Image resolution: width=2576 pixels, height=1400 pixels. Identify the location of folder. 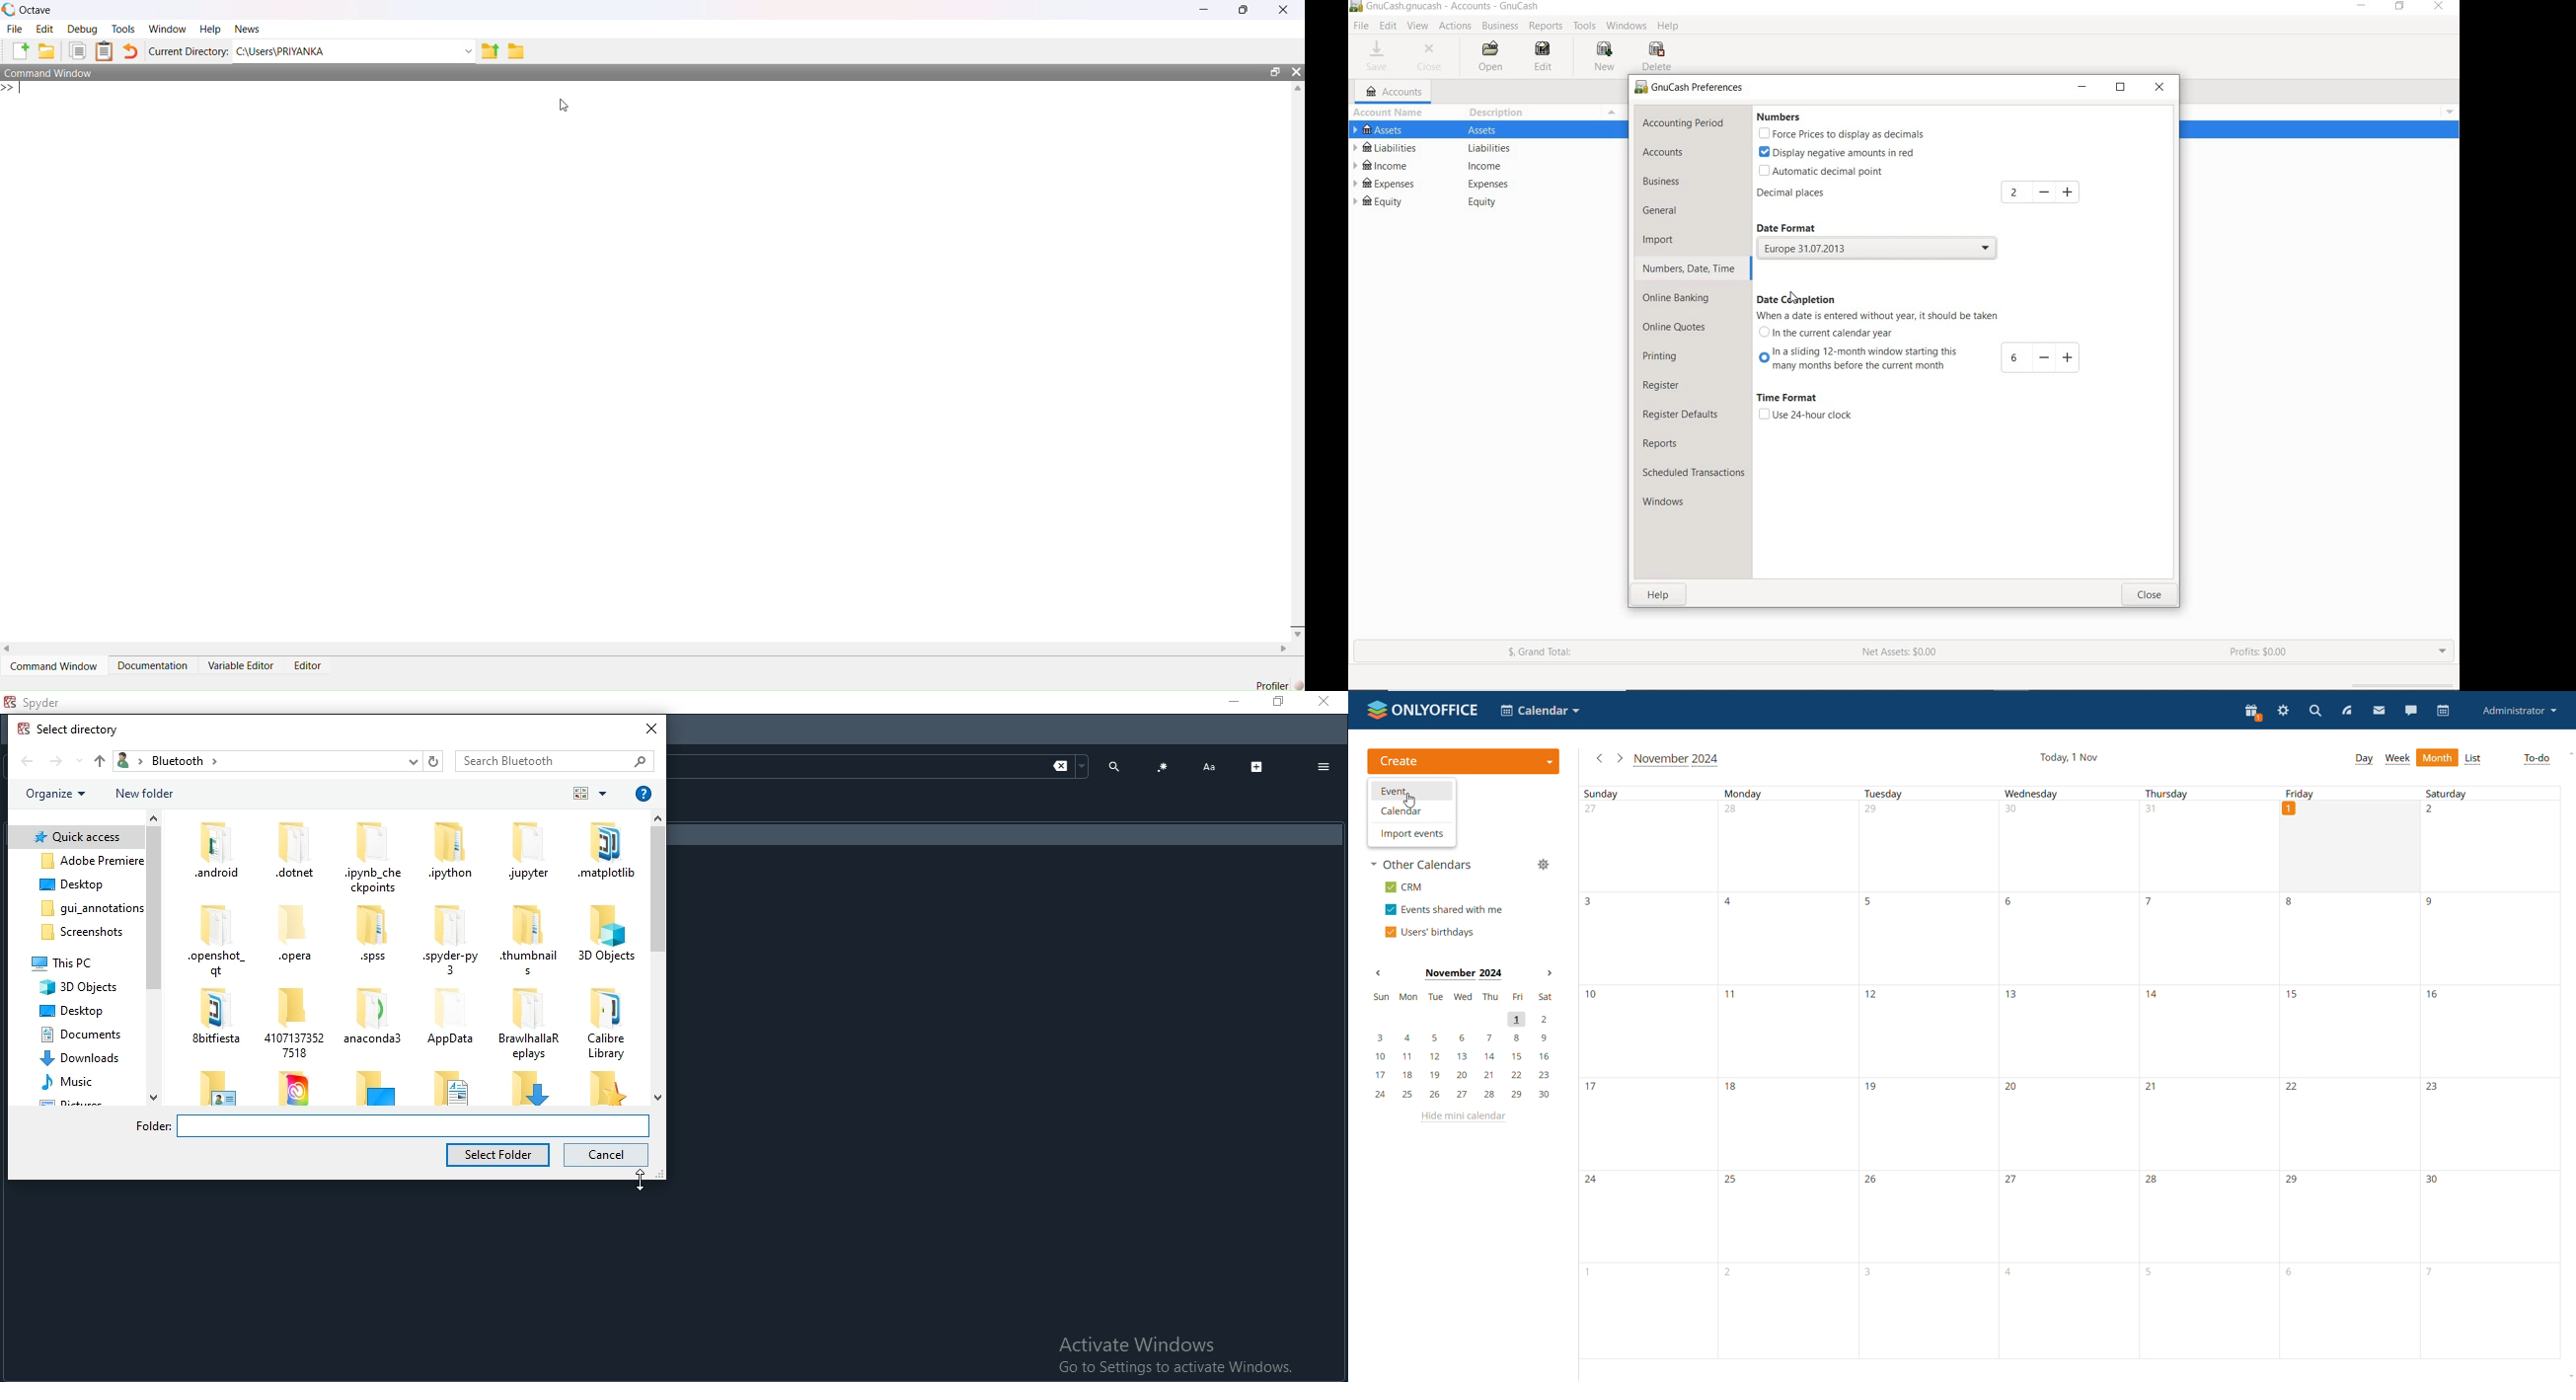
(292, 1021).